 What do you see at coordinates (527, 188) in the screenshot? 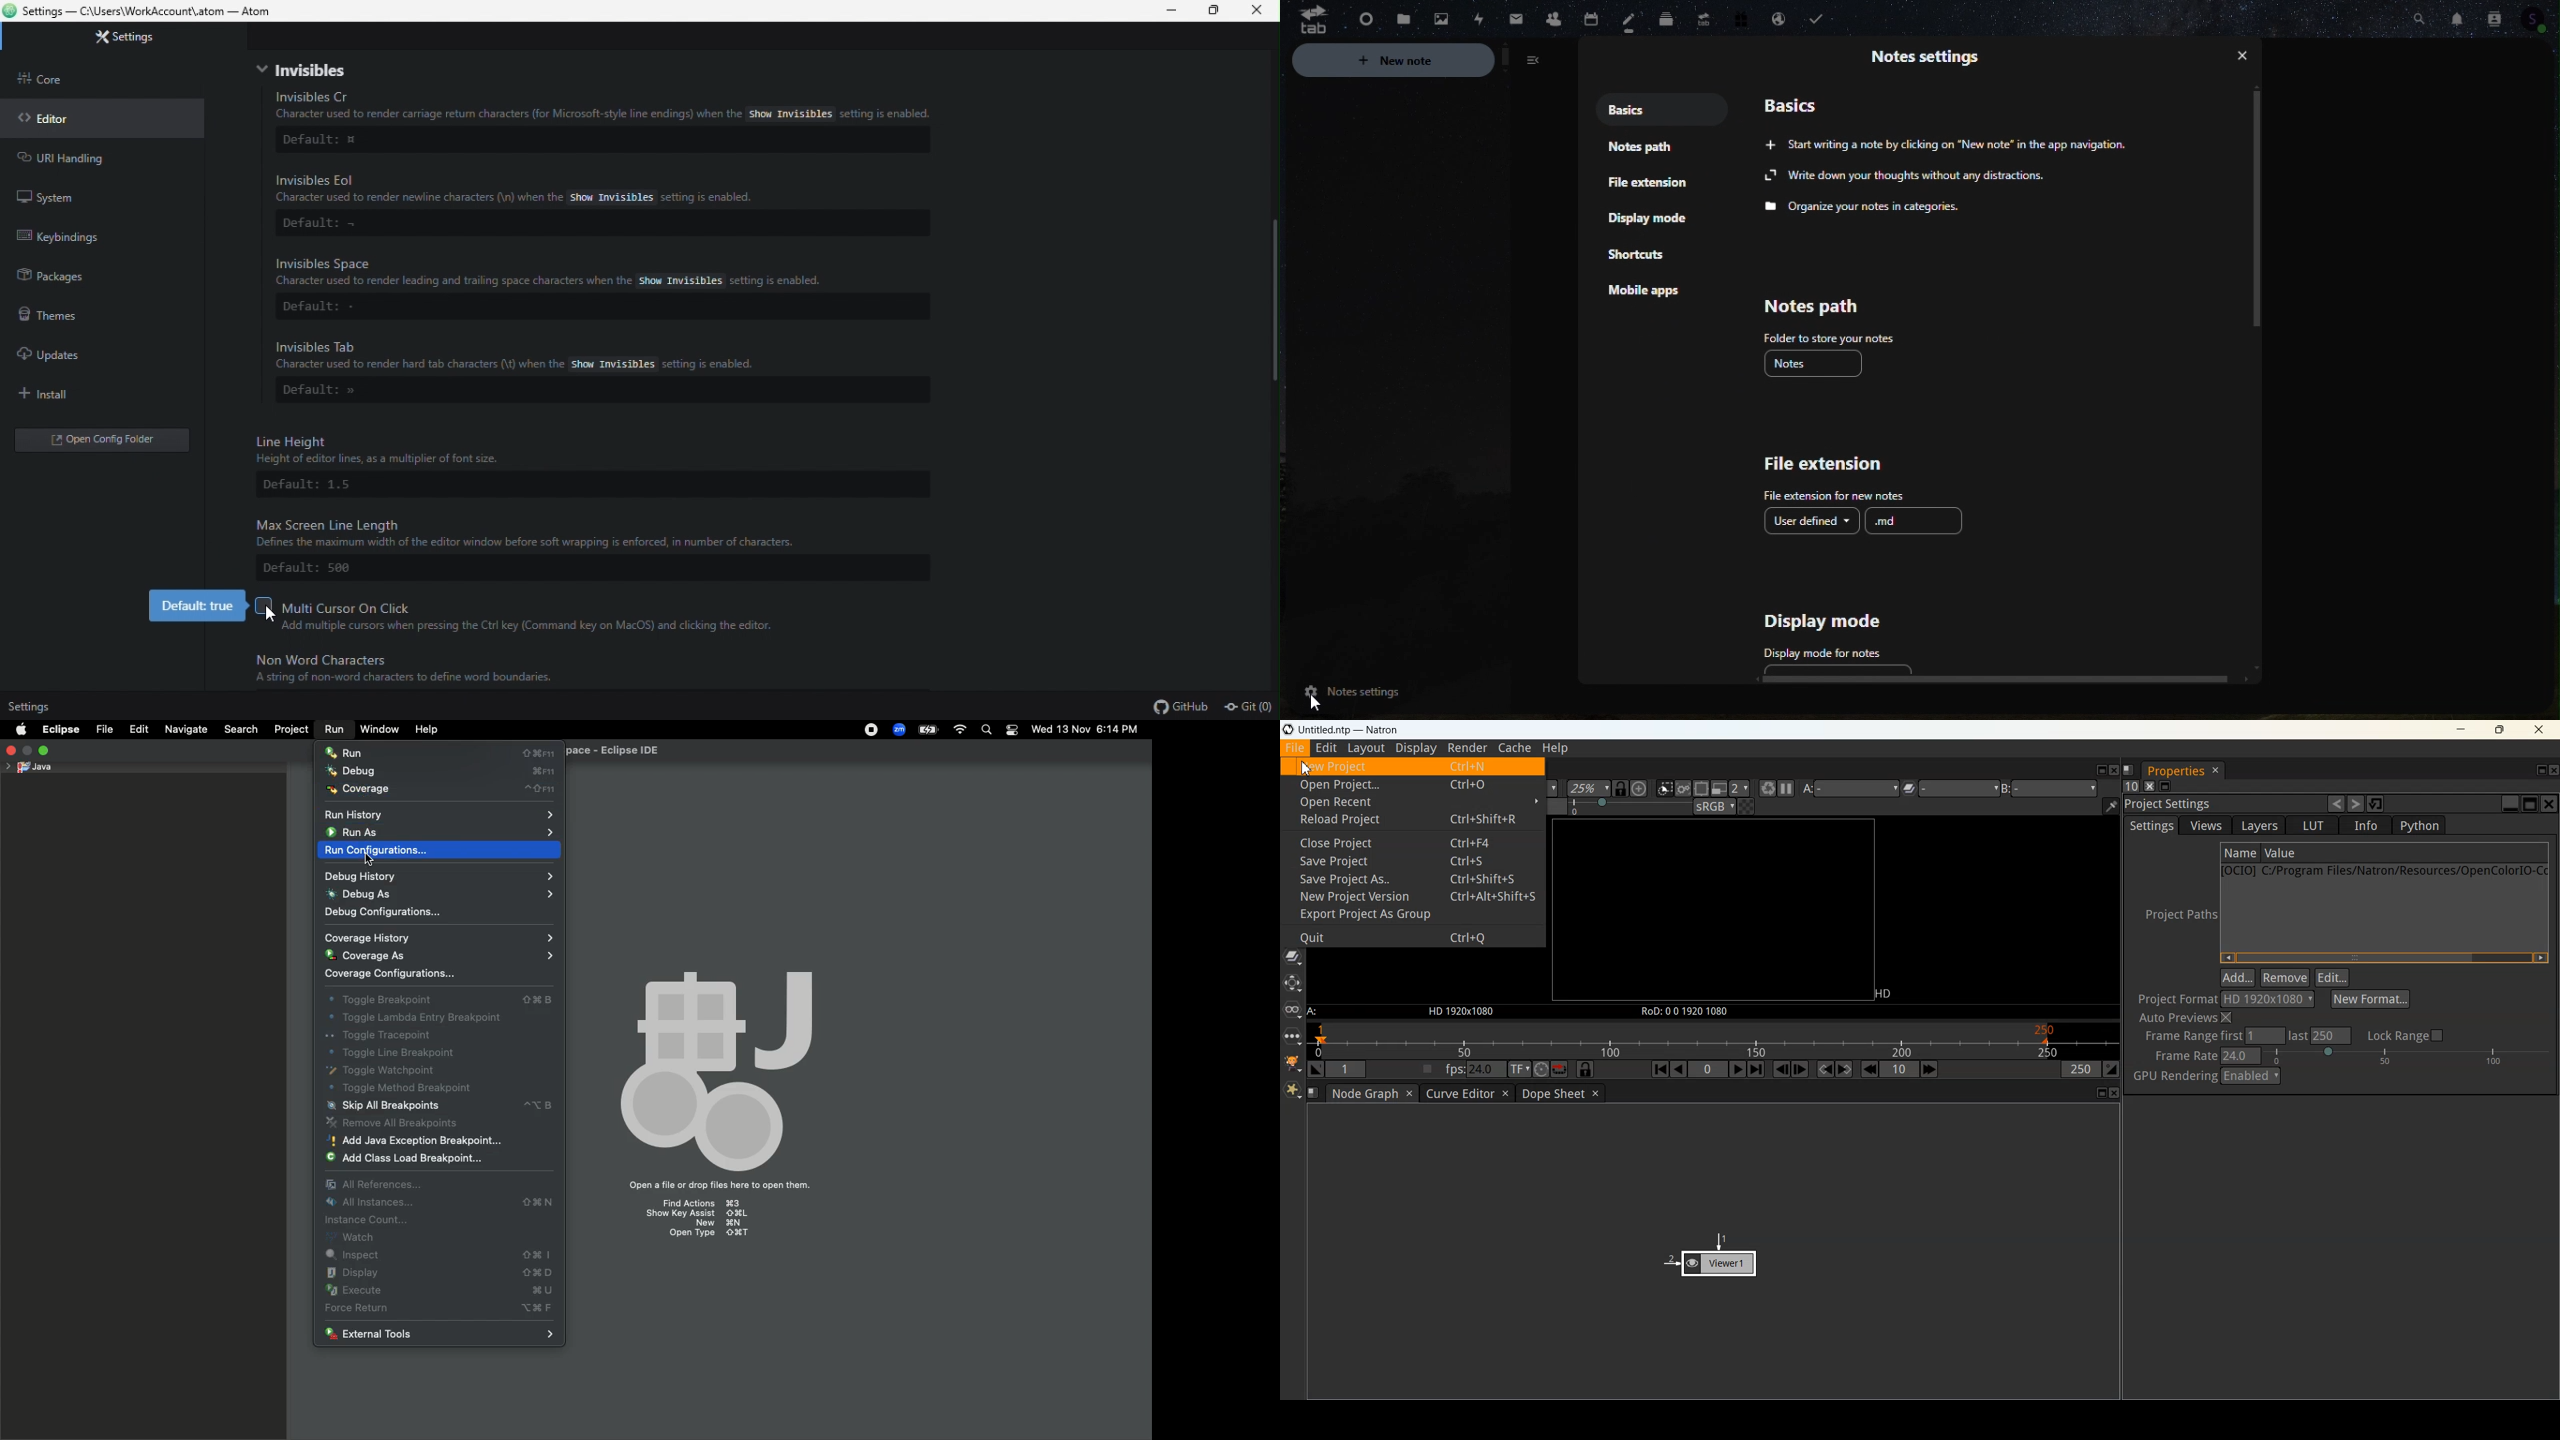
I see `Invisibles Eol Character used to render newline characters (\n) when the Show invisibles setting is enabled.` at bounding box center [527, 188].